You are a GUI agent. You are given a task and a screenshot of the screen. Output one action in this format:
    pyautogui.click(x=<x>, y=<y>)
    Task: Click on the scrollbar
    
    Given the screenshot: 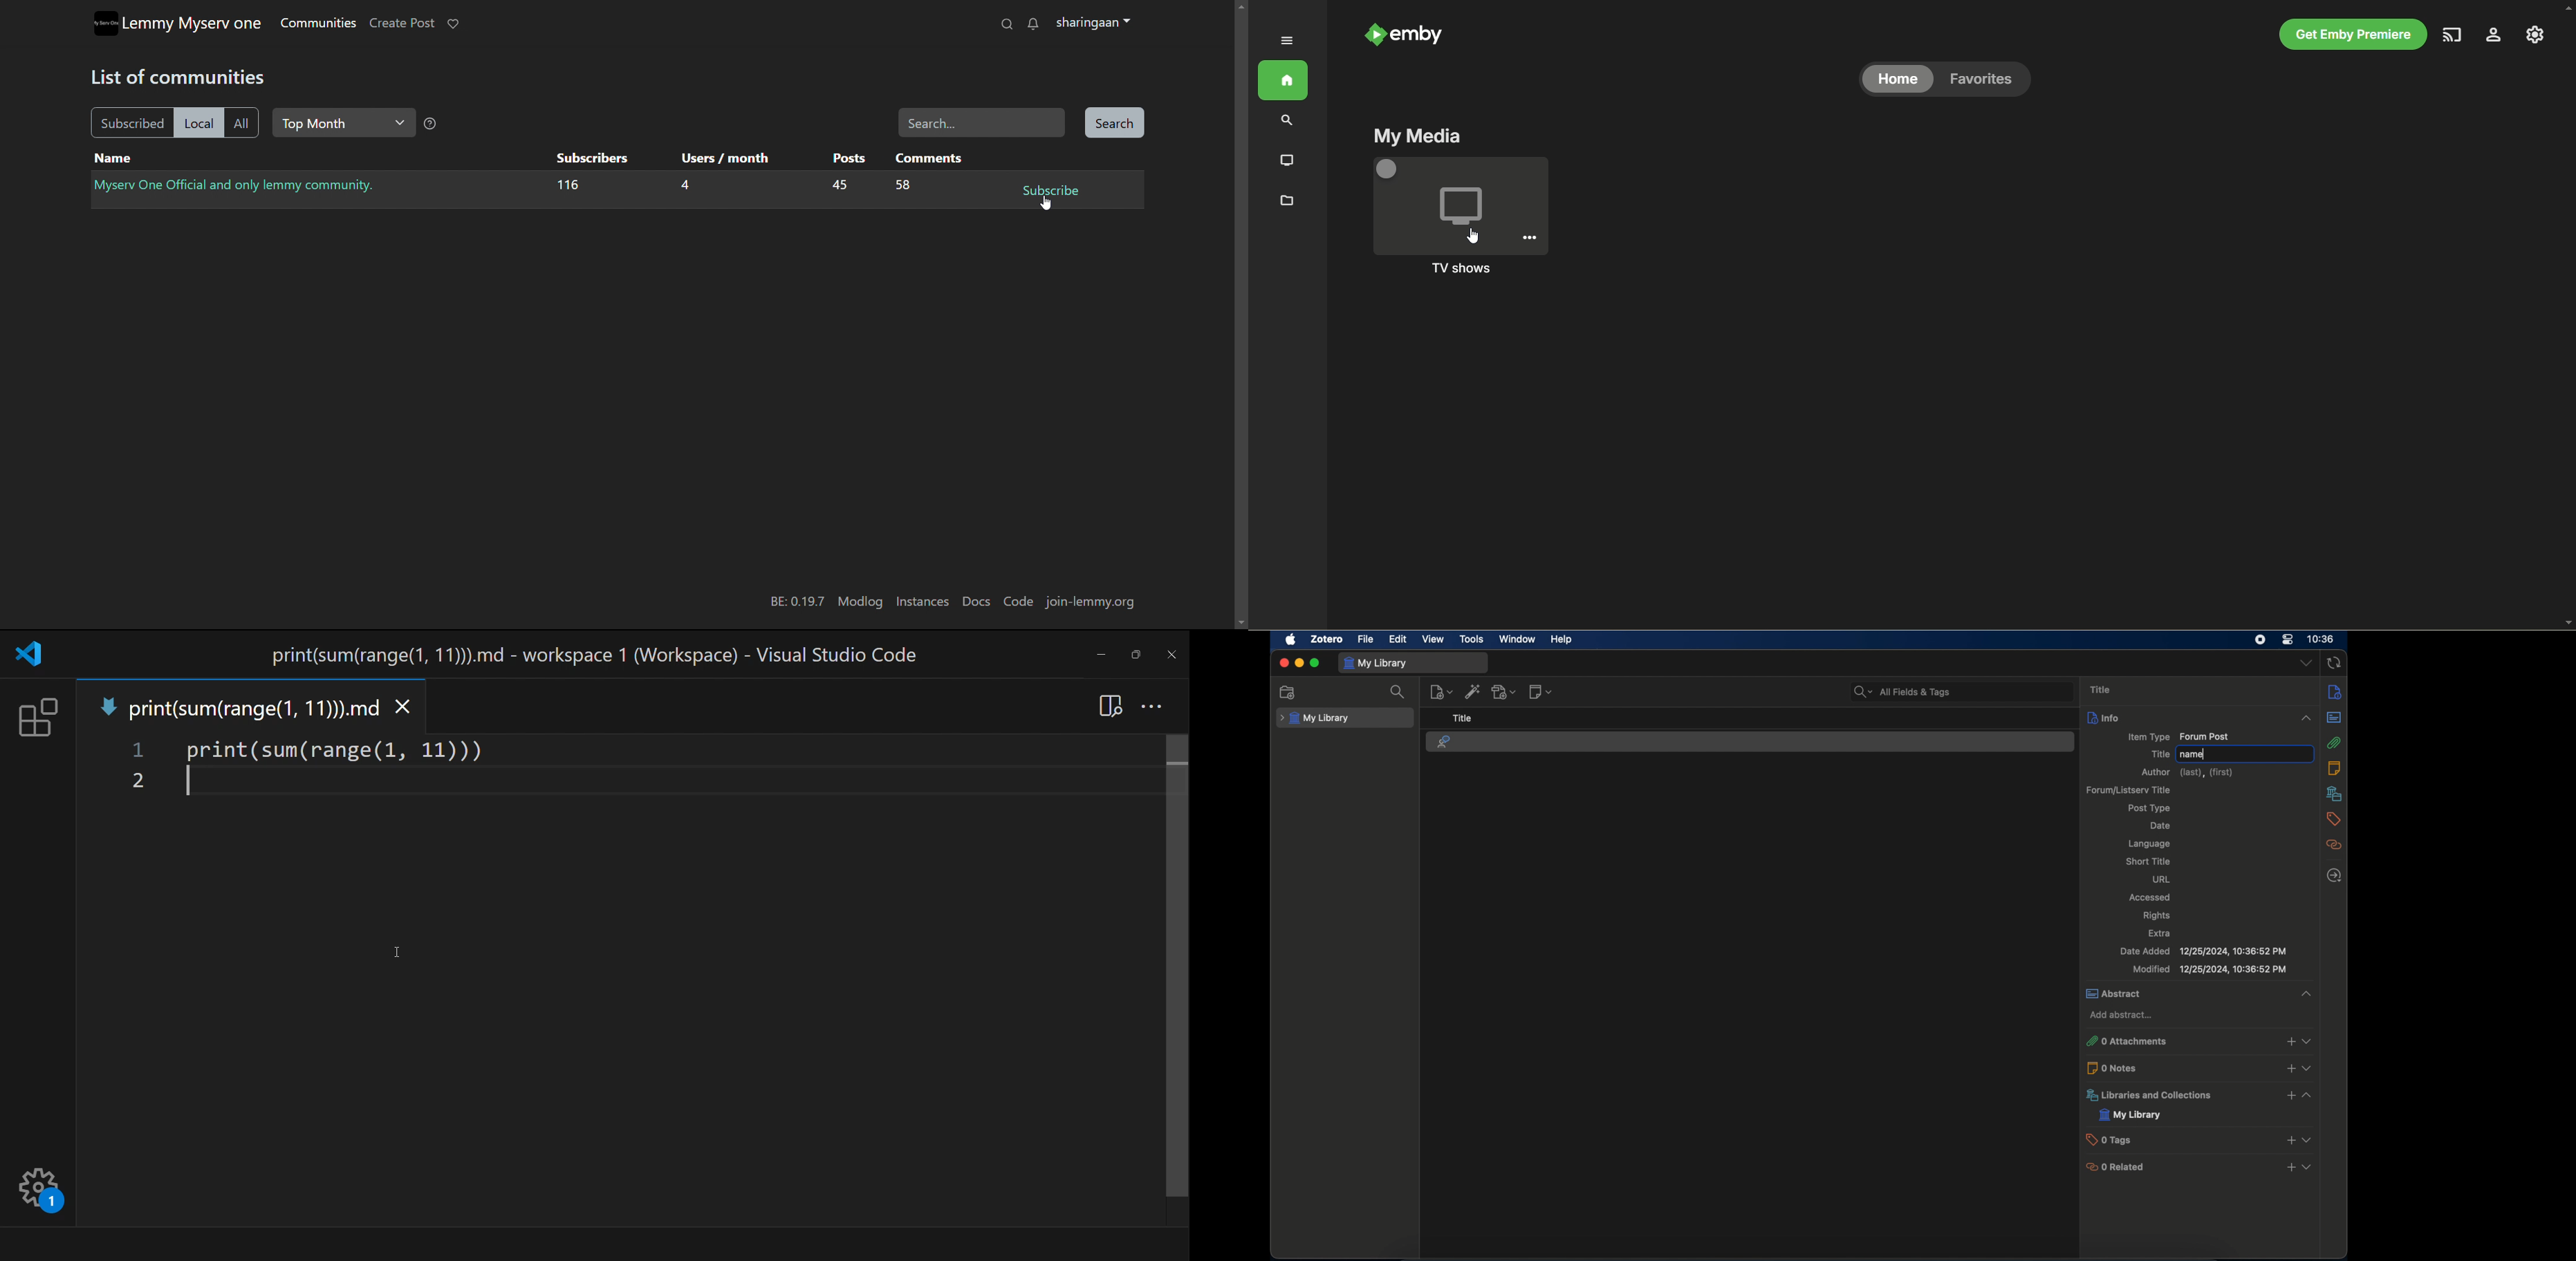 What is the action you would take?
    pyautogui.click(x=1242, y=320)
    